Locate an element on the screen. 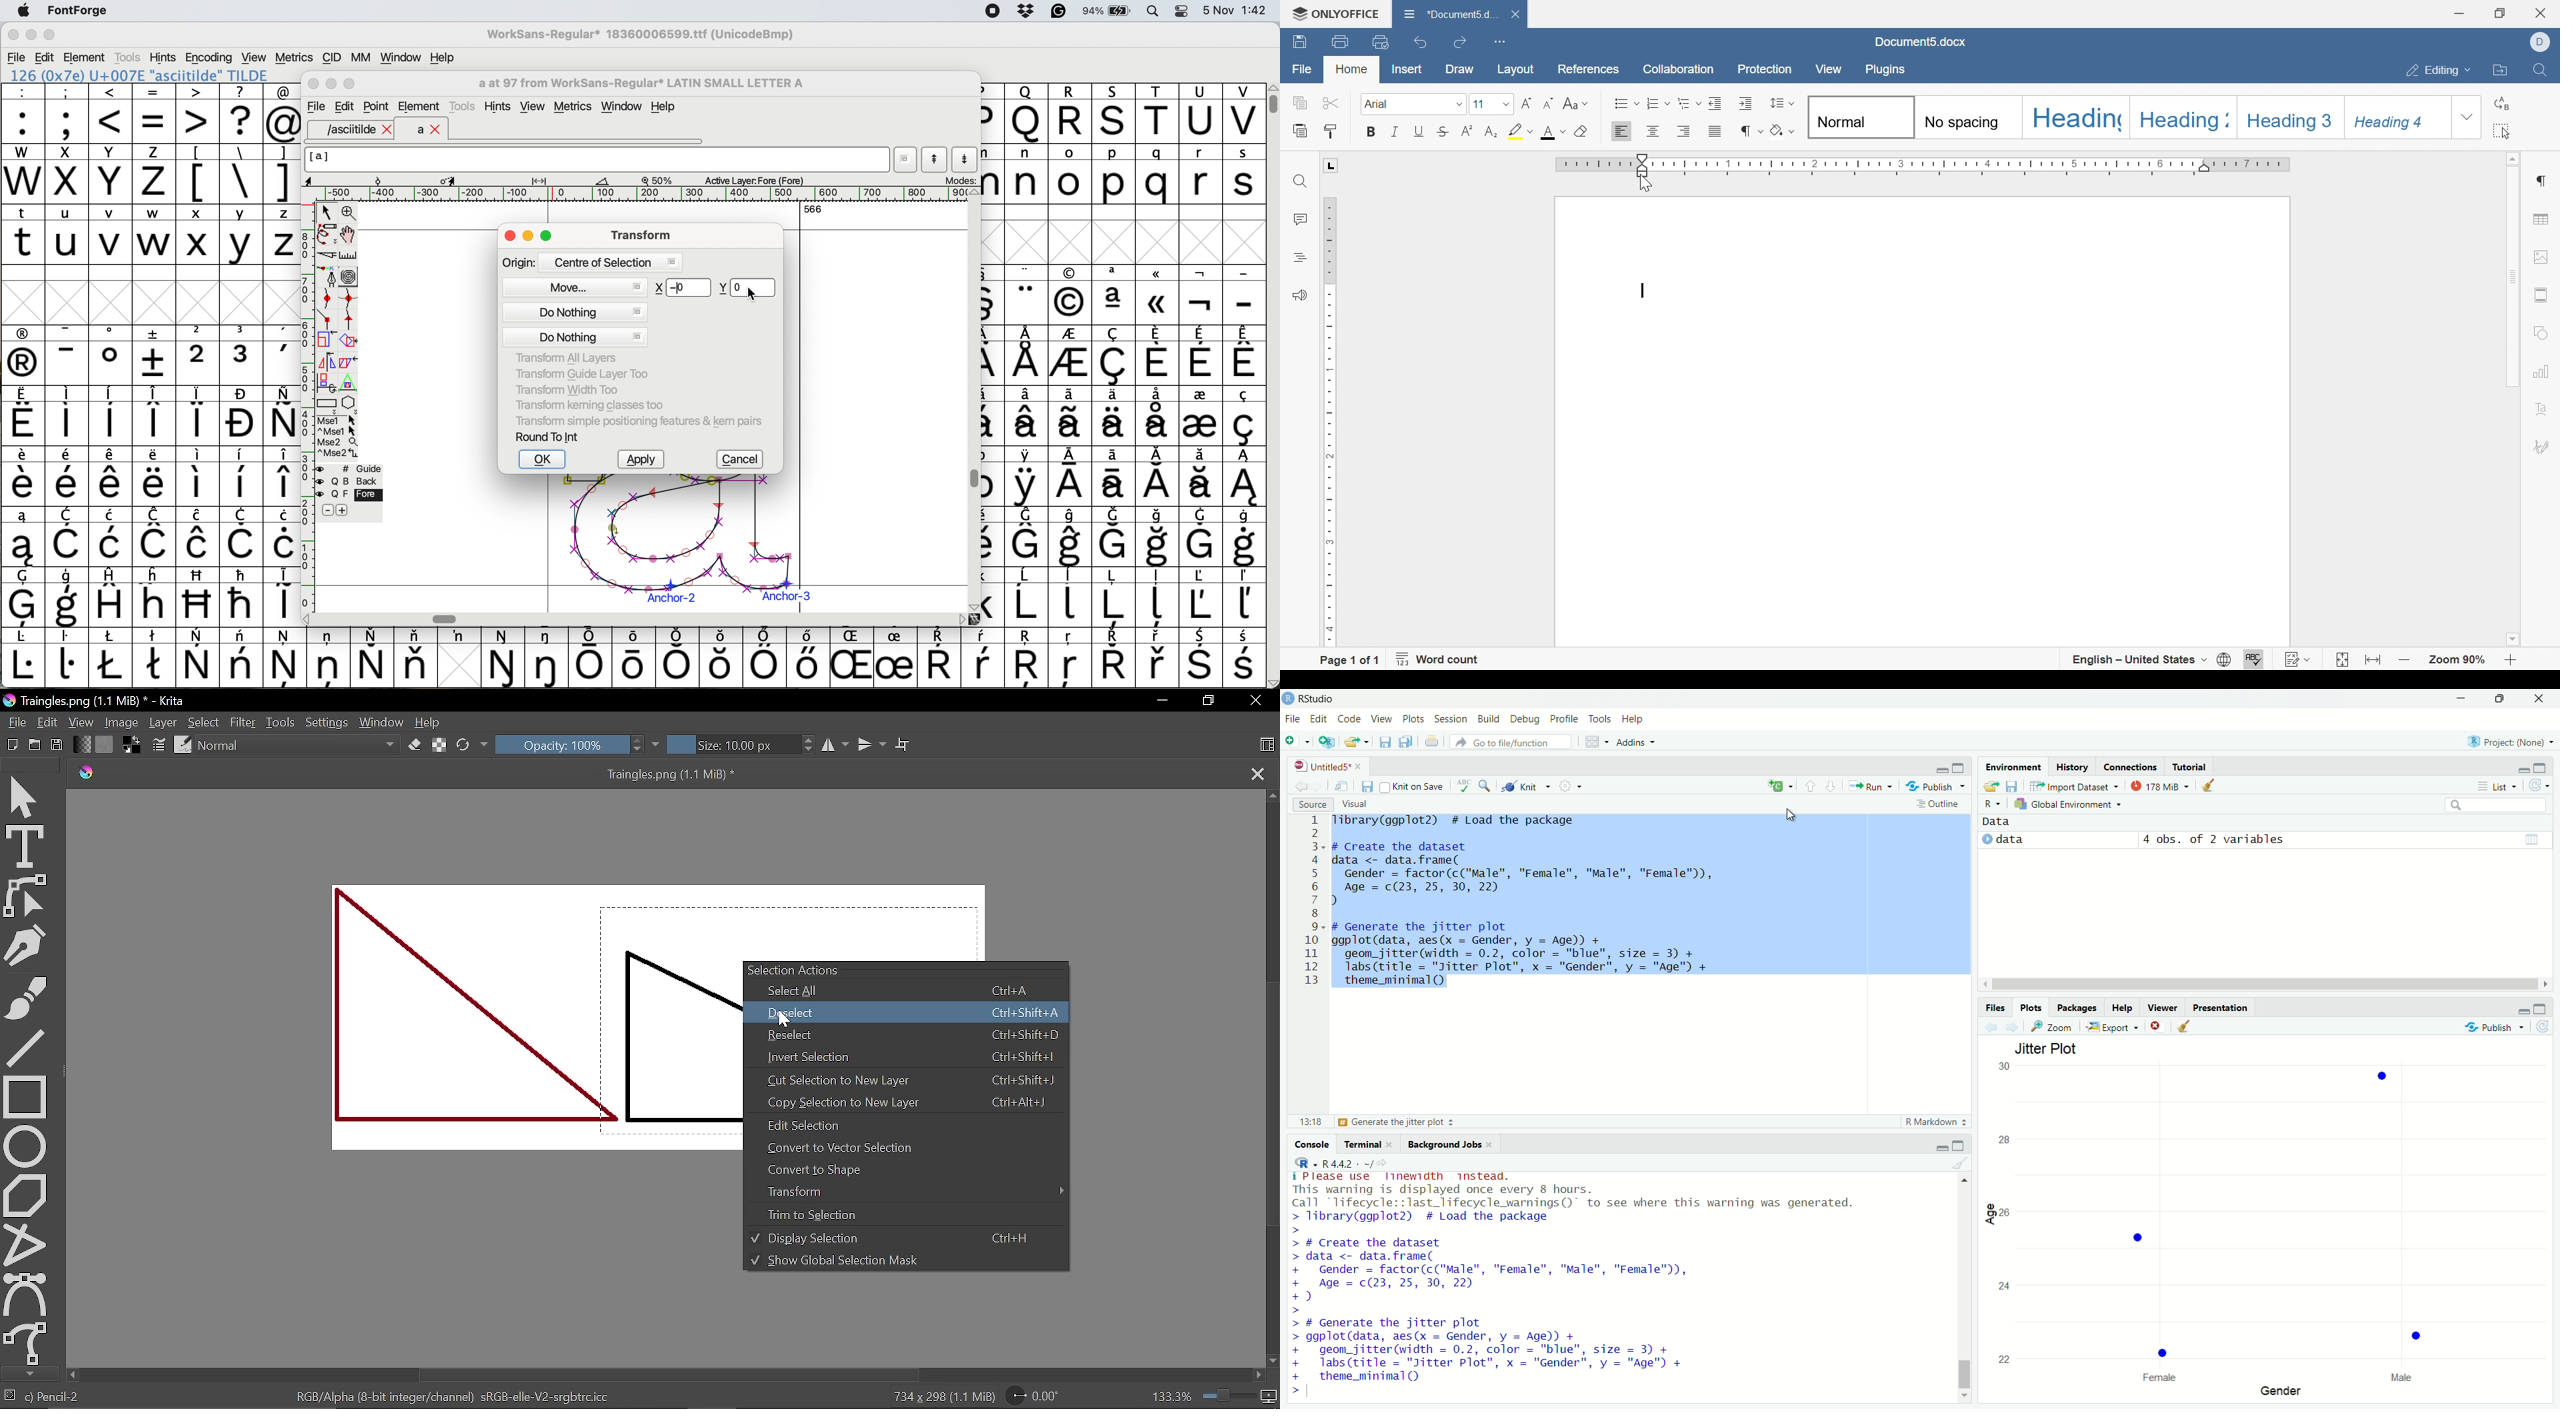 The width and height of the screenshot is (2576, 1428). Image is located at coordinates (121, 723).